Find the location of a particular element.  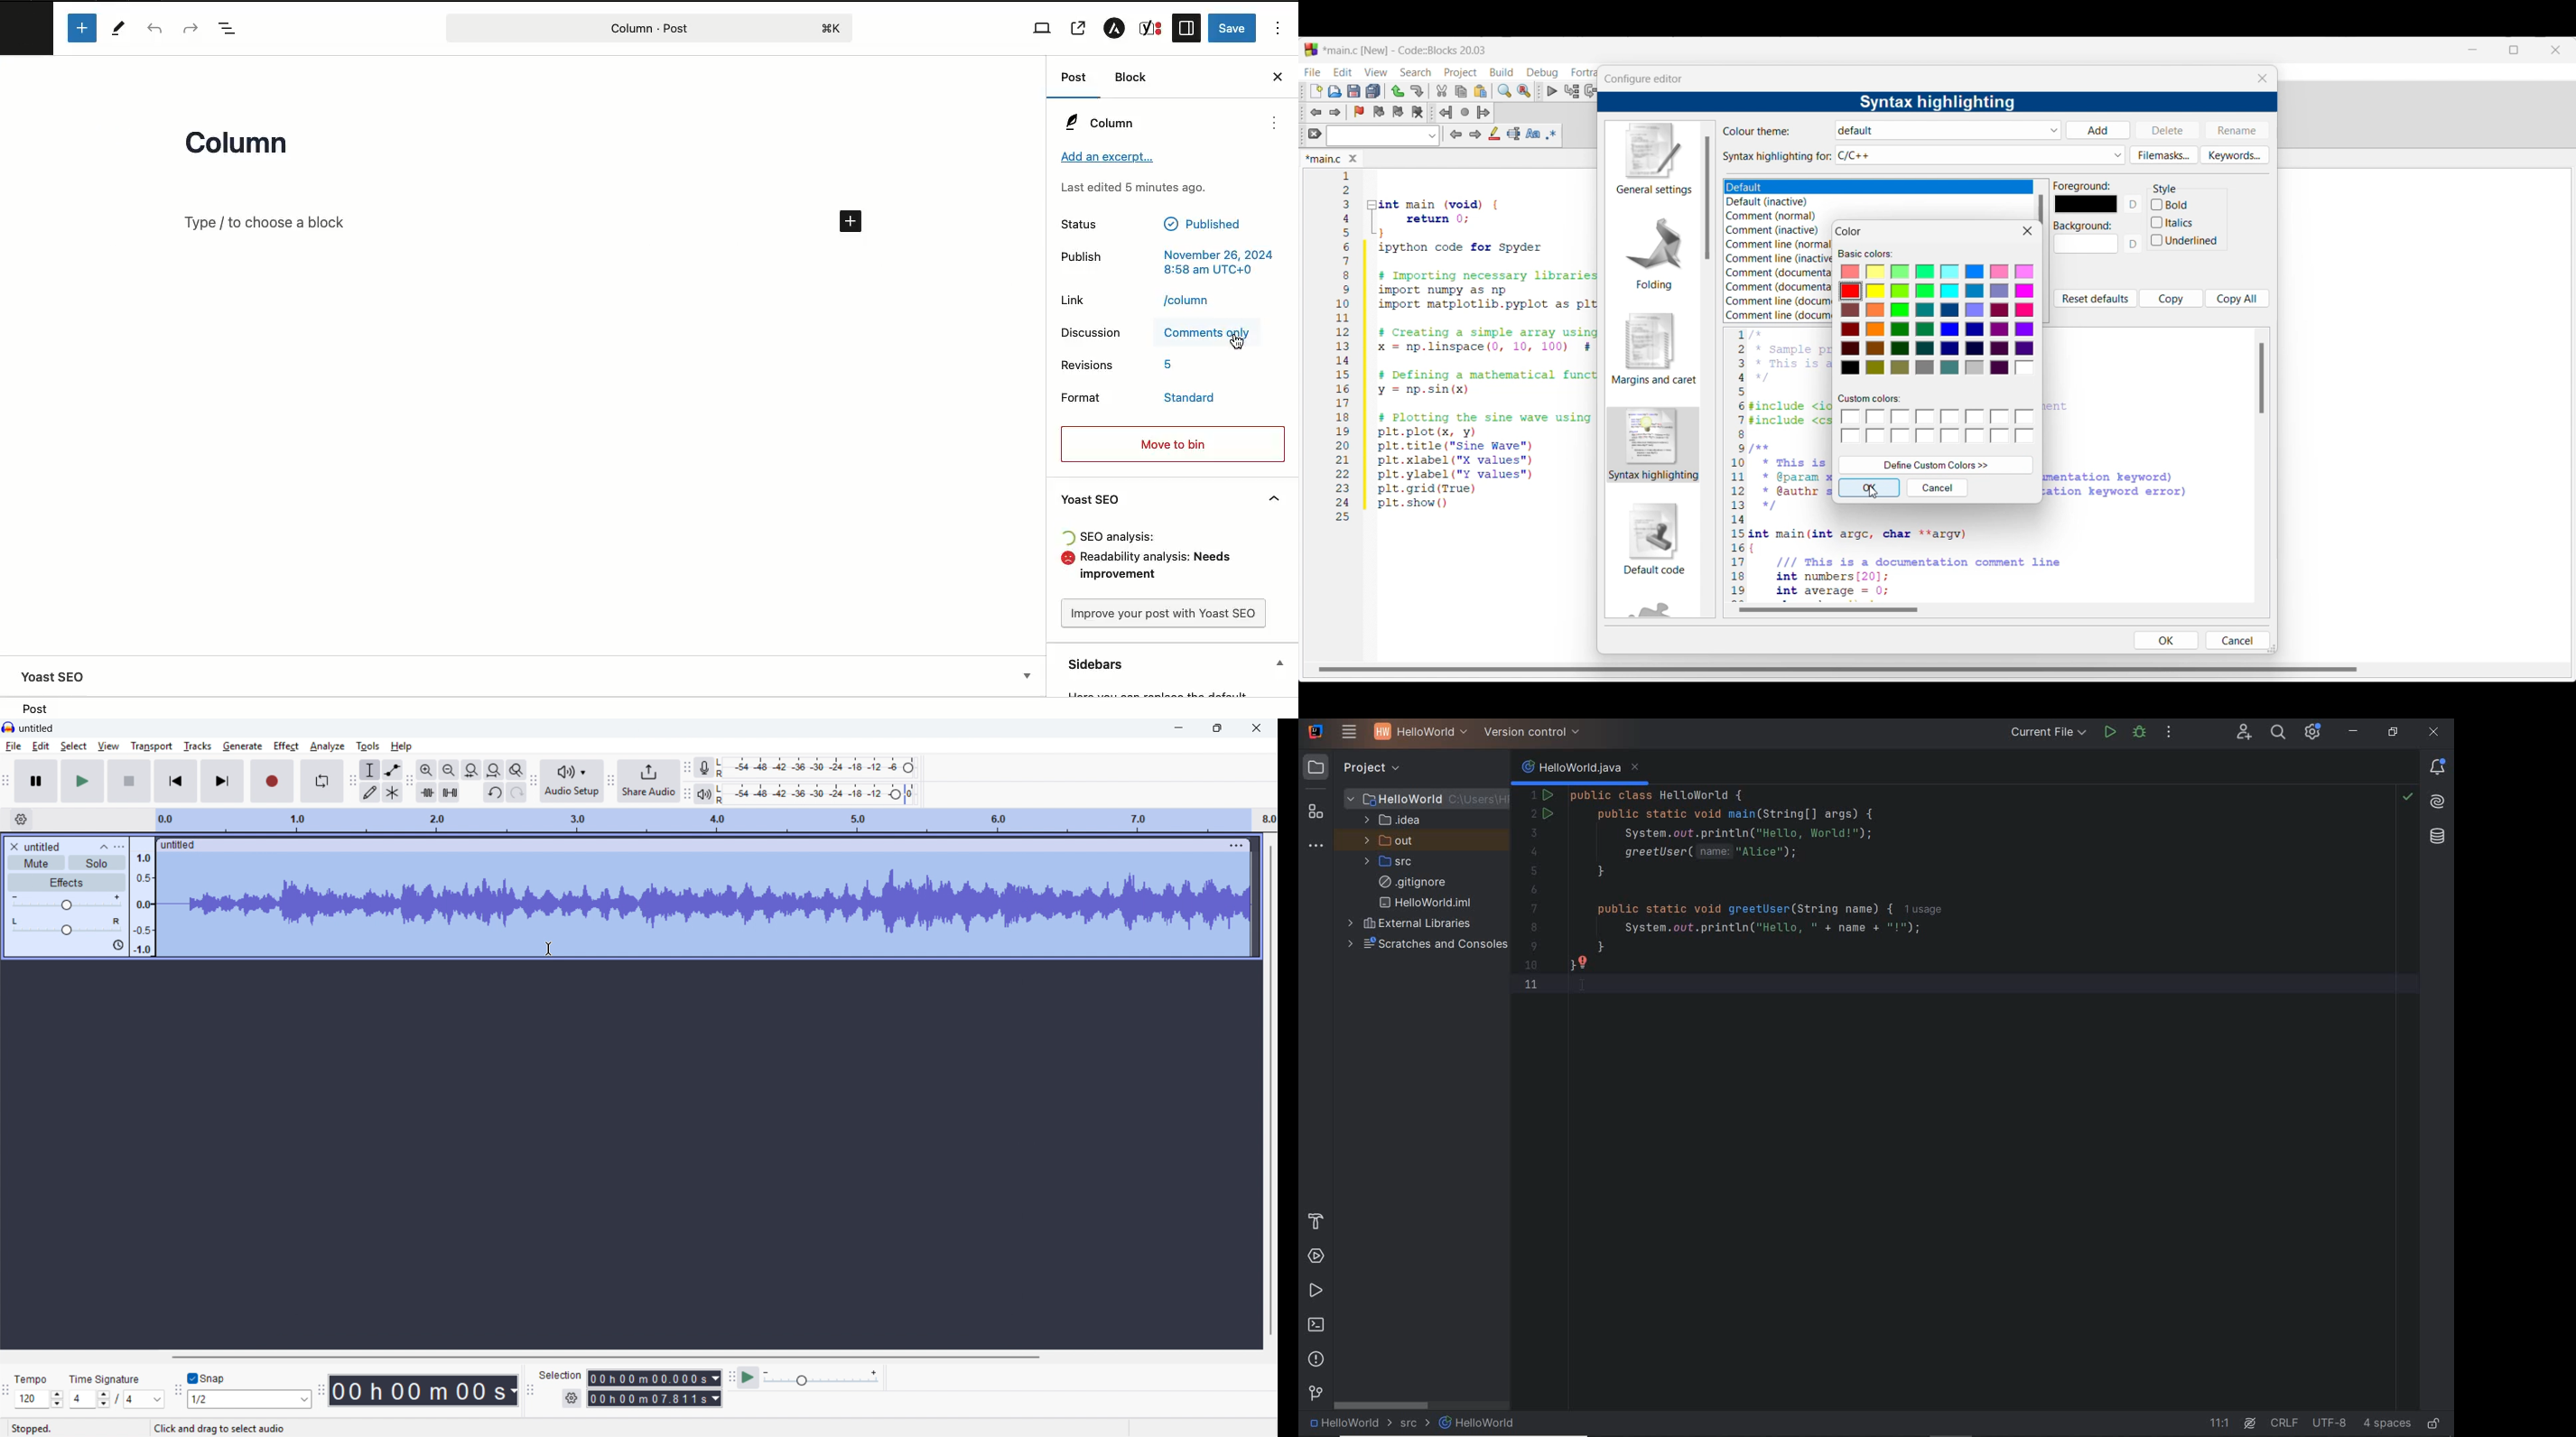

Find is located at coordinates (1505, 90).